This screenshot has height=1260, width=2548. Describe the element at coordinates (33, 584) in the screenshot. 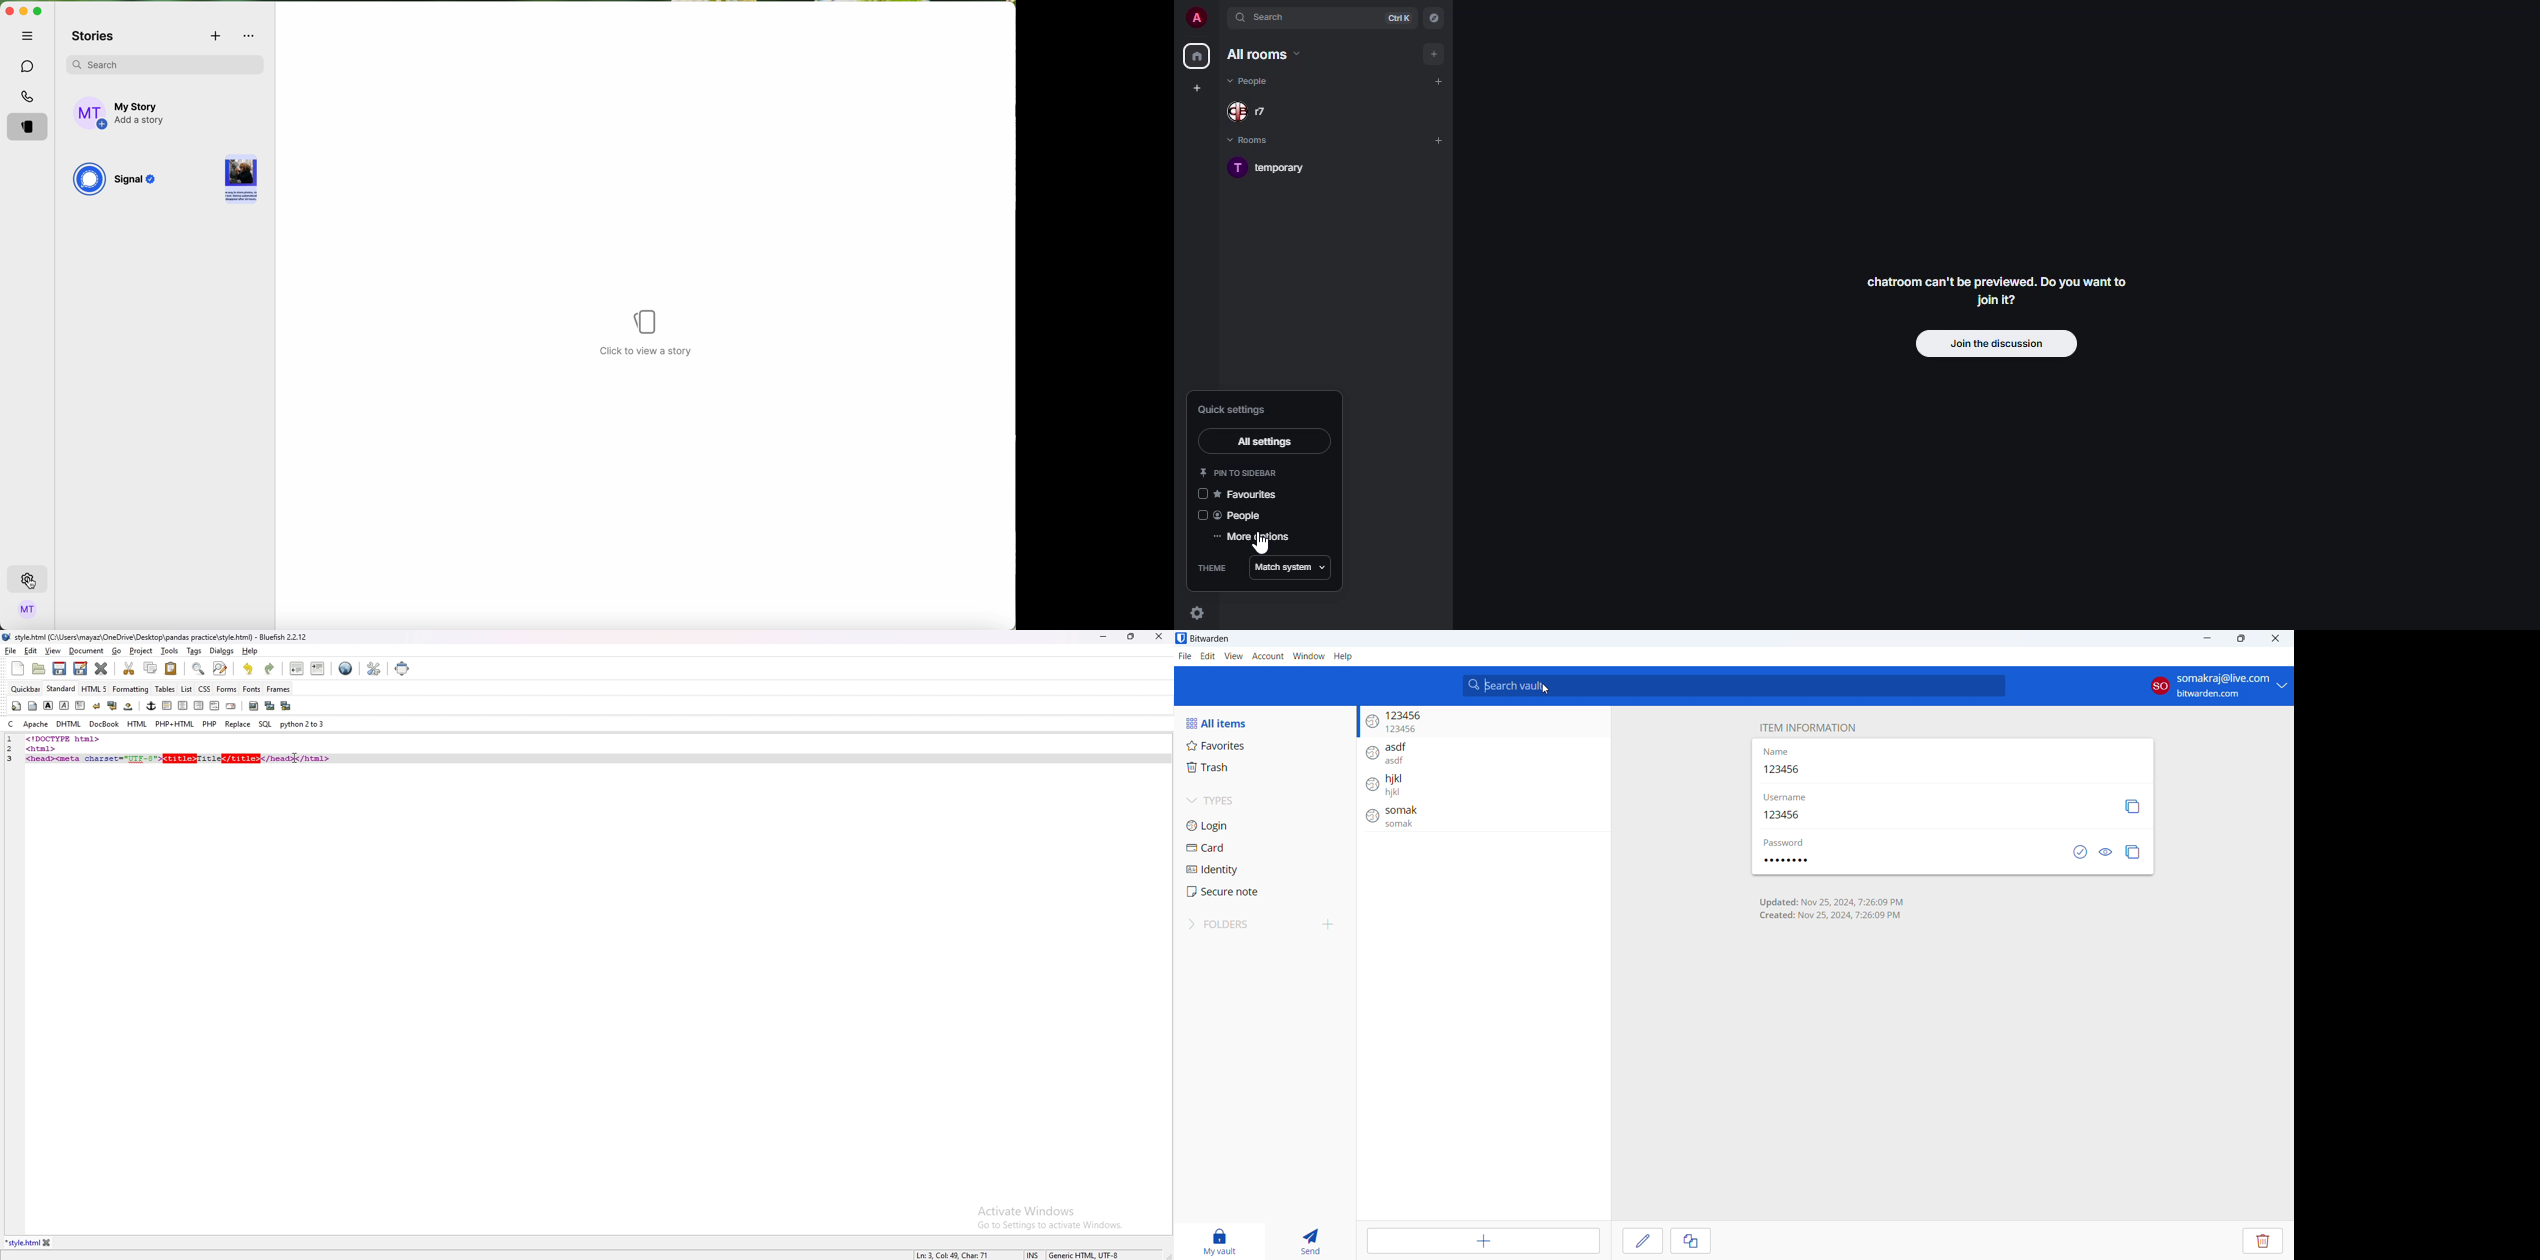

I see `cursor` at that location.